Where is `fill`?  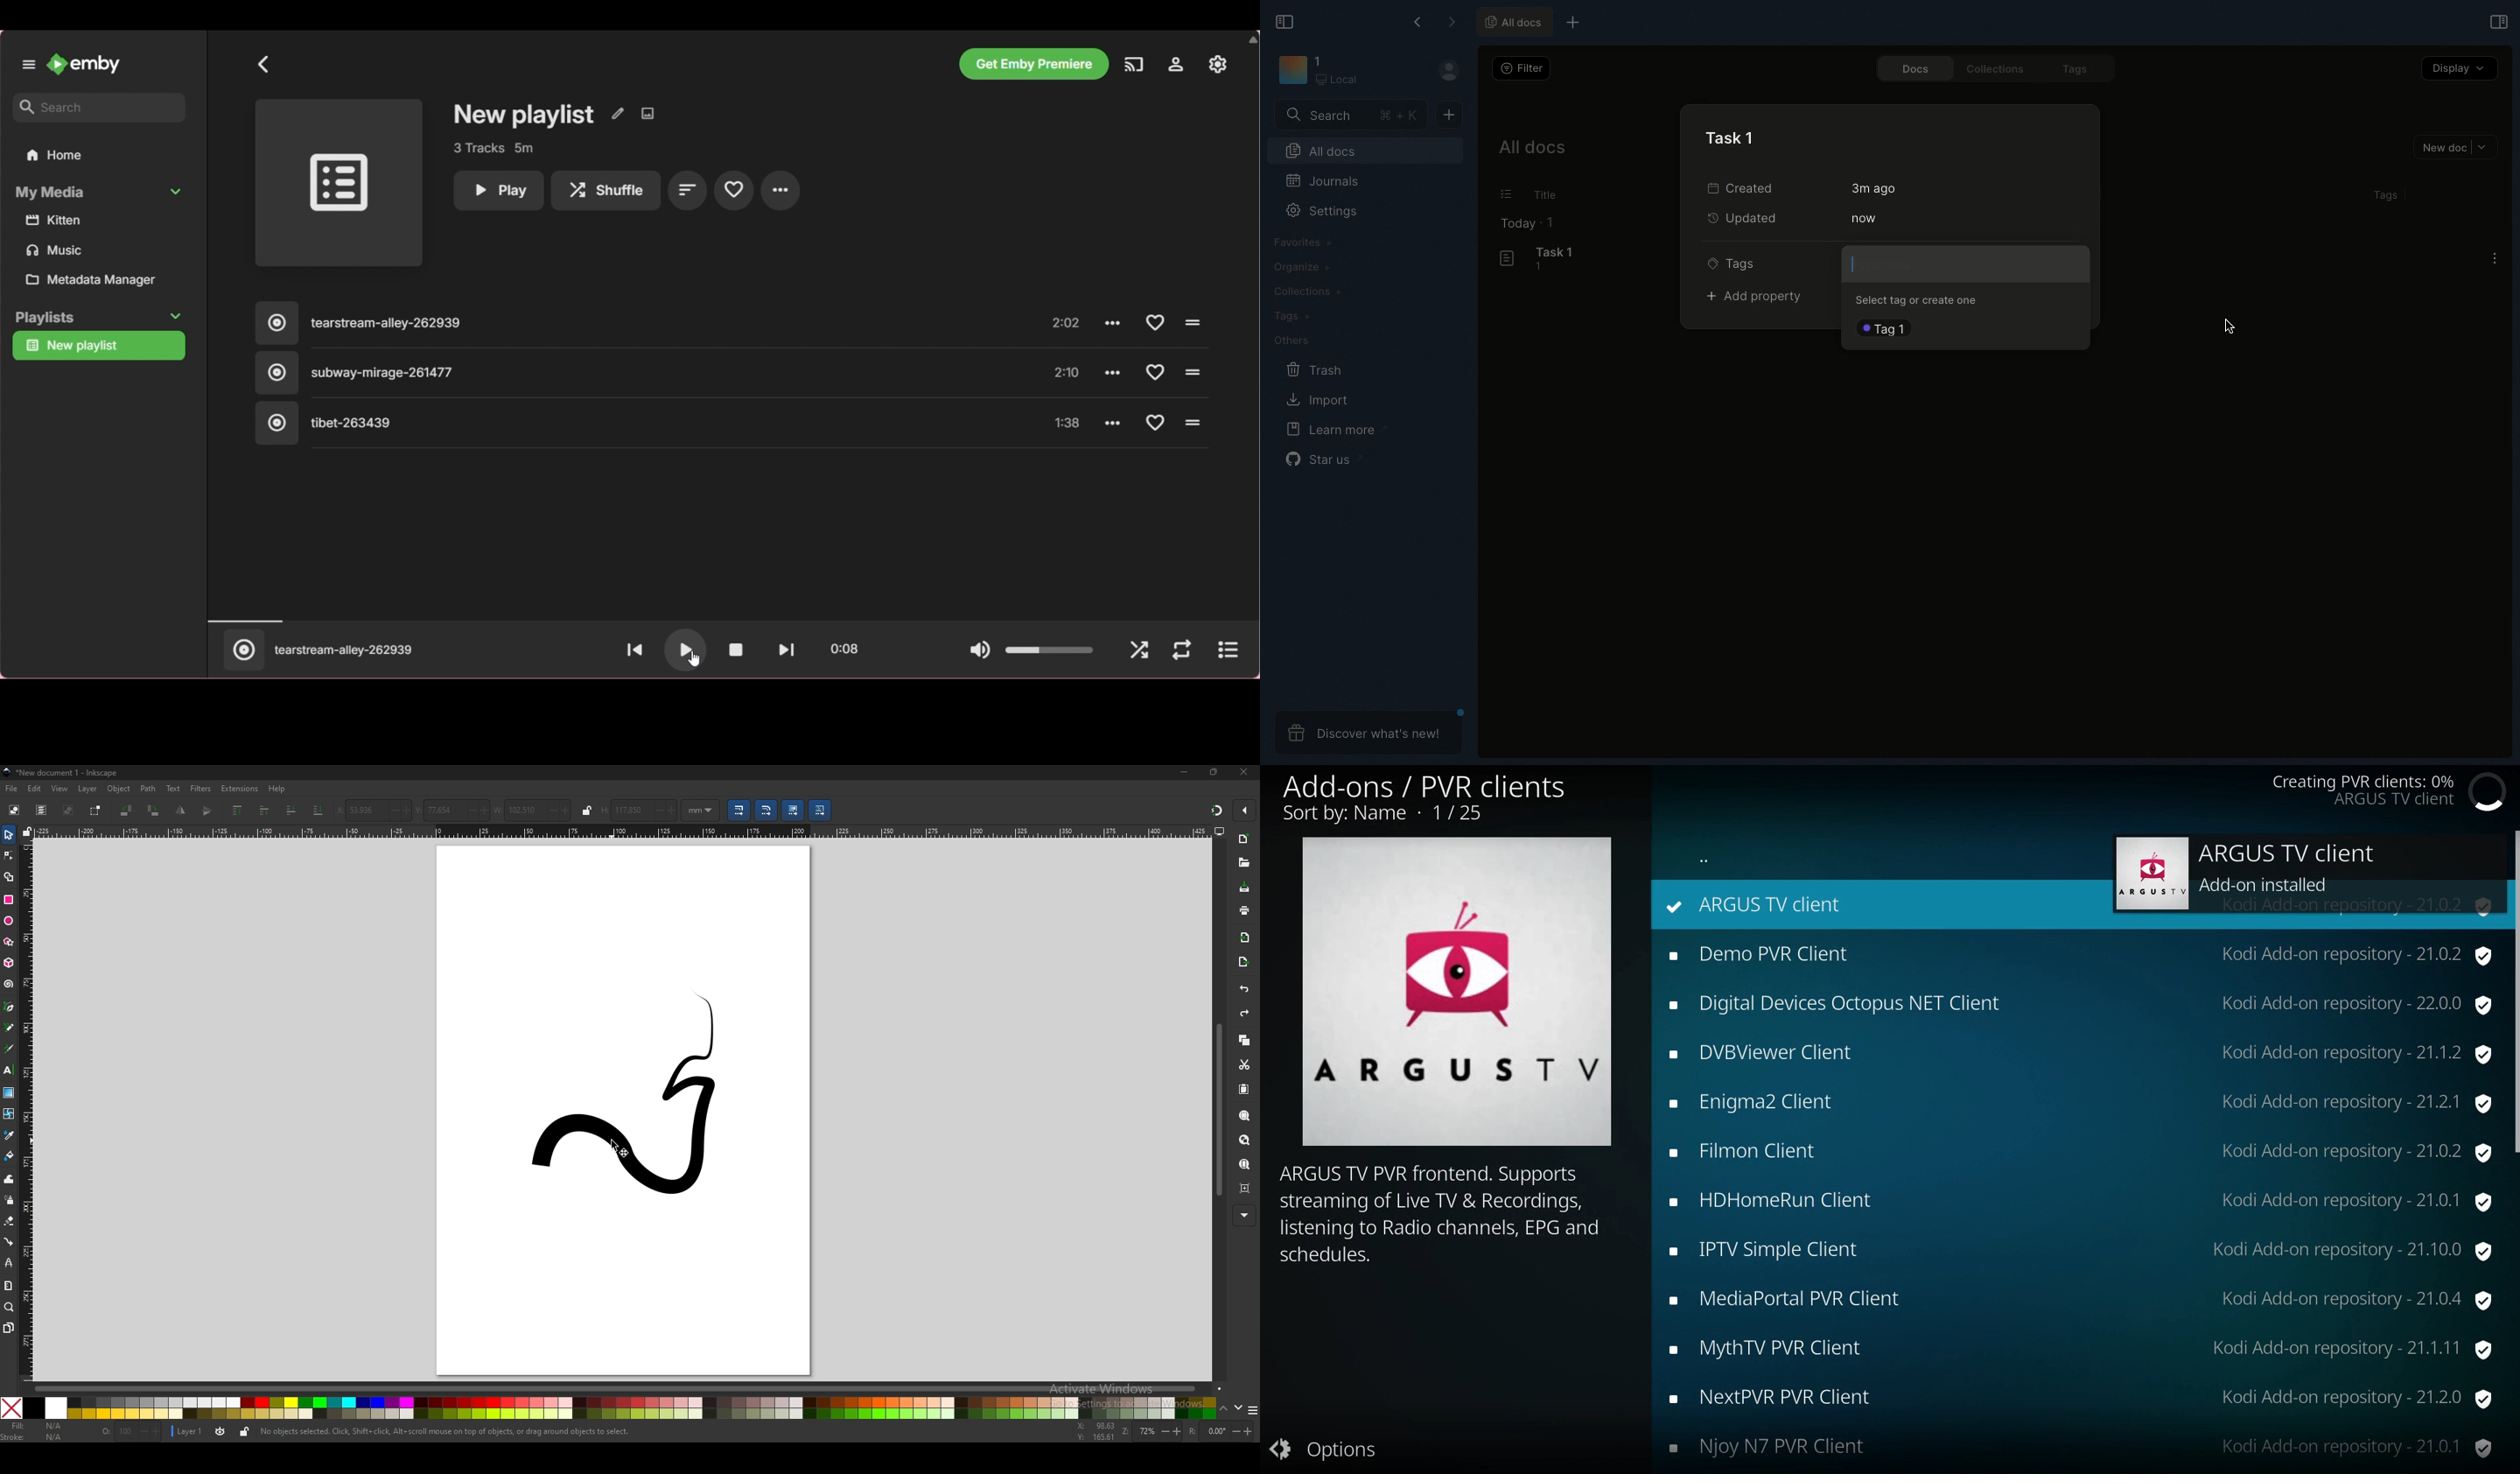 fill is located at coordinates (33, 1425).